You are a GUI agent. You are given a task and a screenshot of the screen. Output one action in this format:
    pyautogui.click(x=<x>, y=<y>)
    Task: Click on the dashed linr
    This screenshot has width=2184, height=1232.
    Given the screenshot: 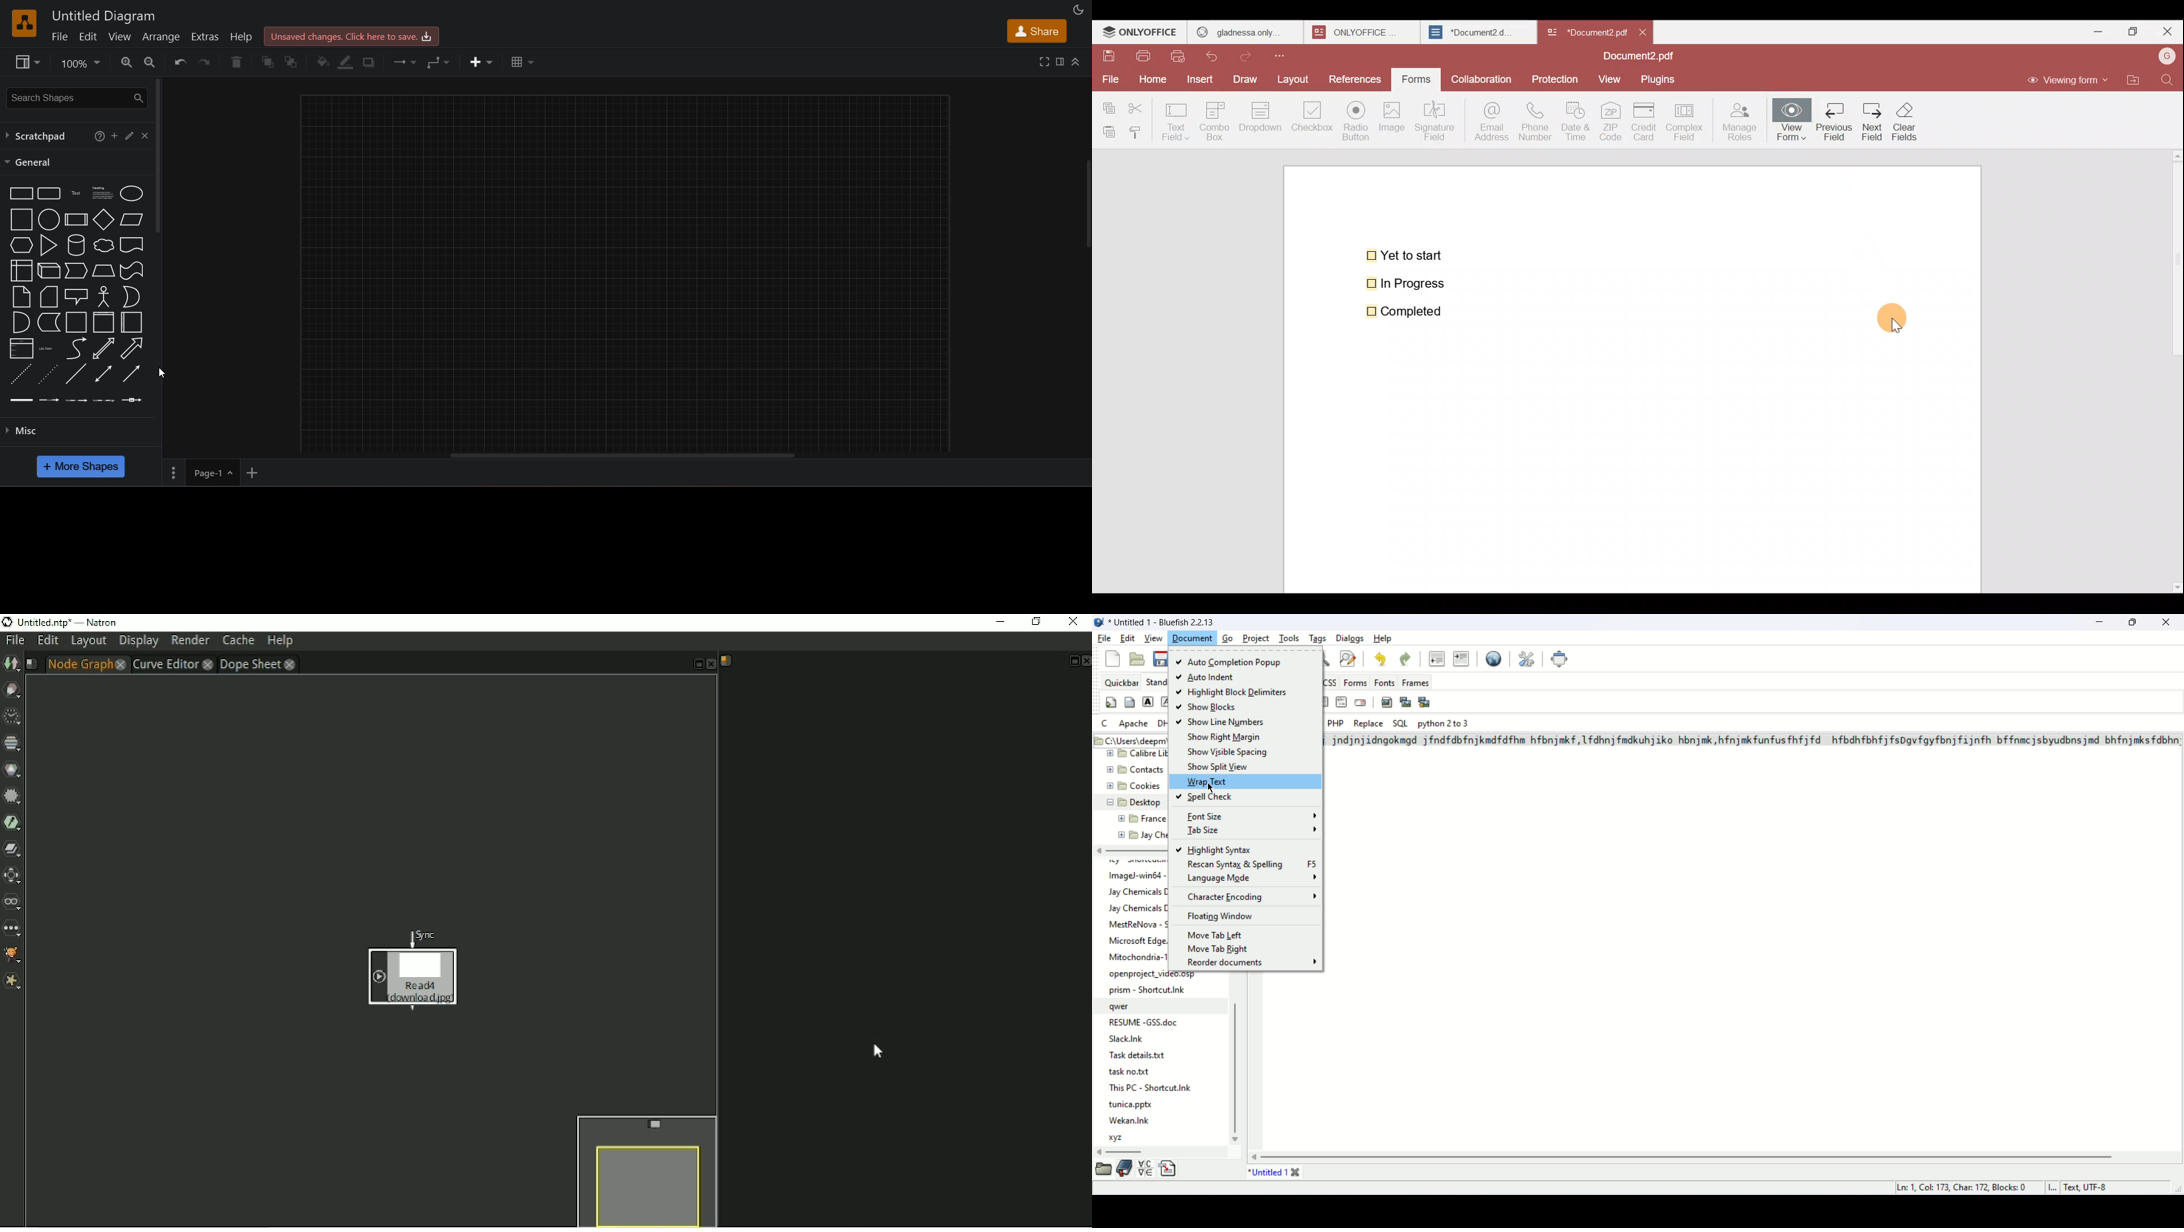 What is the action you would take?
    pyautogui.click(x=21, y=375)
    